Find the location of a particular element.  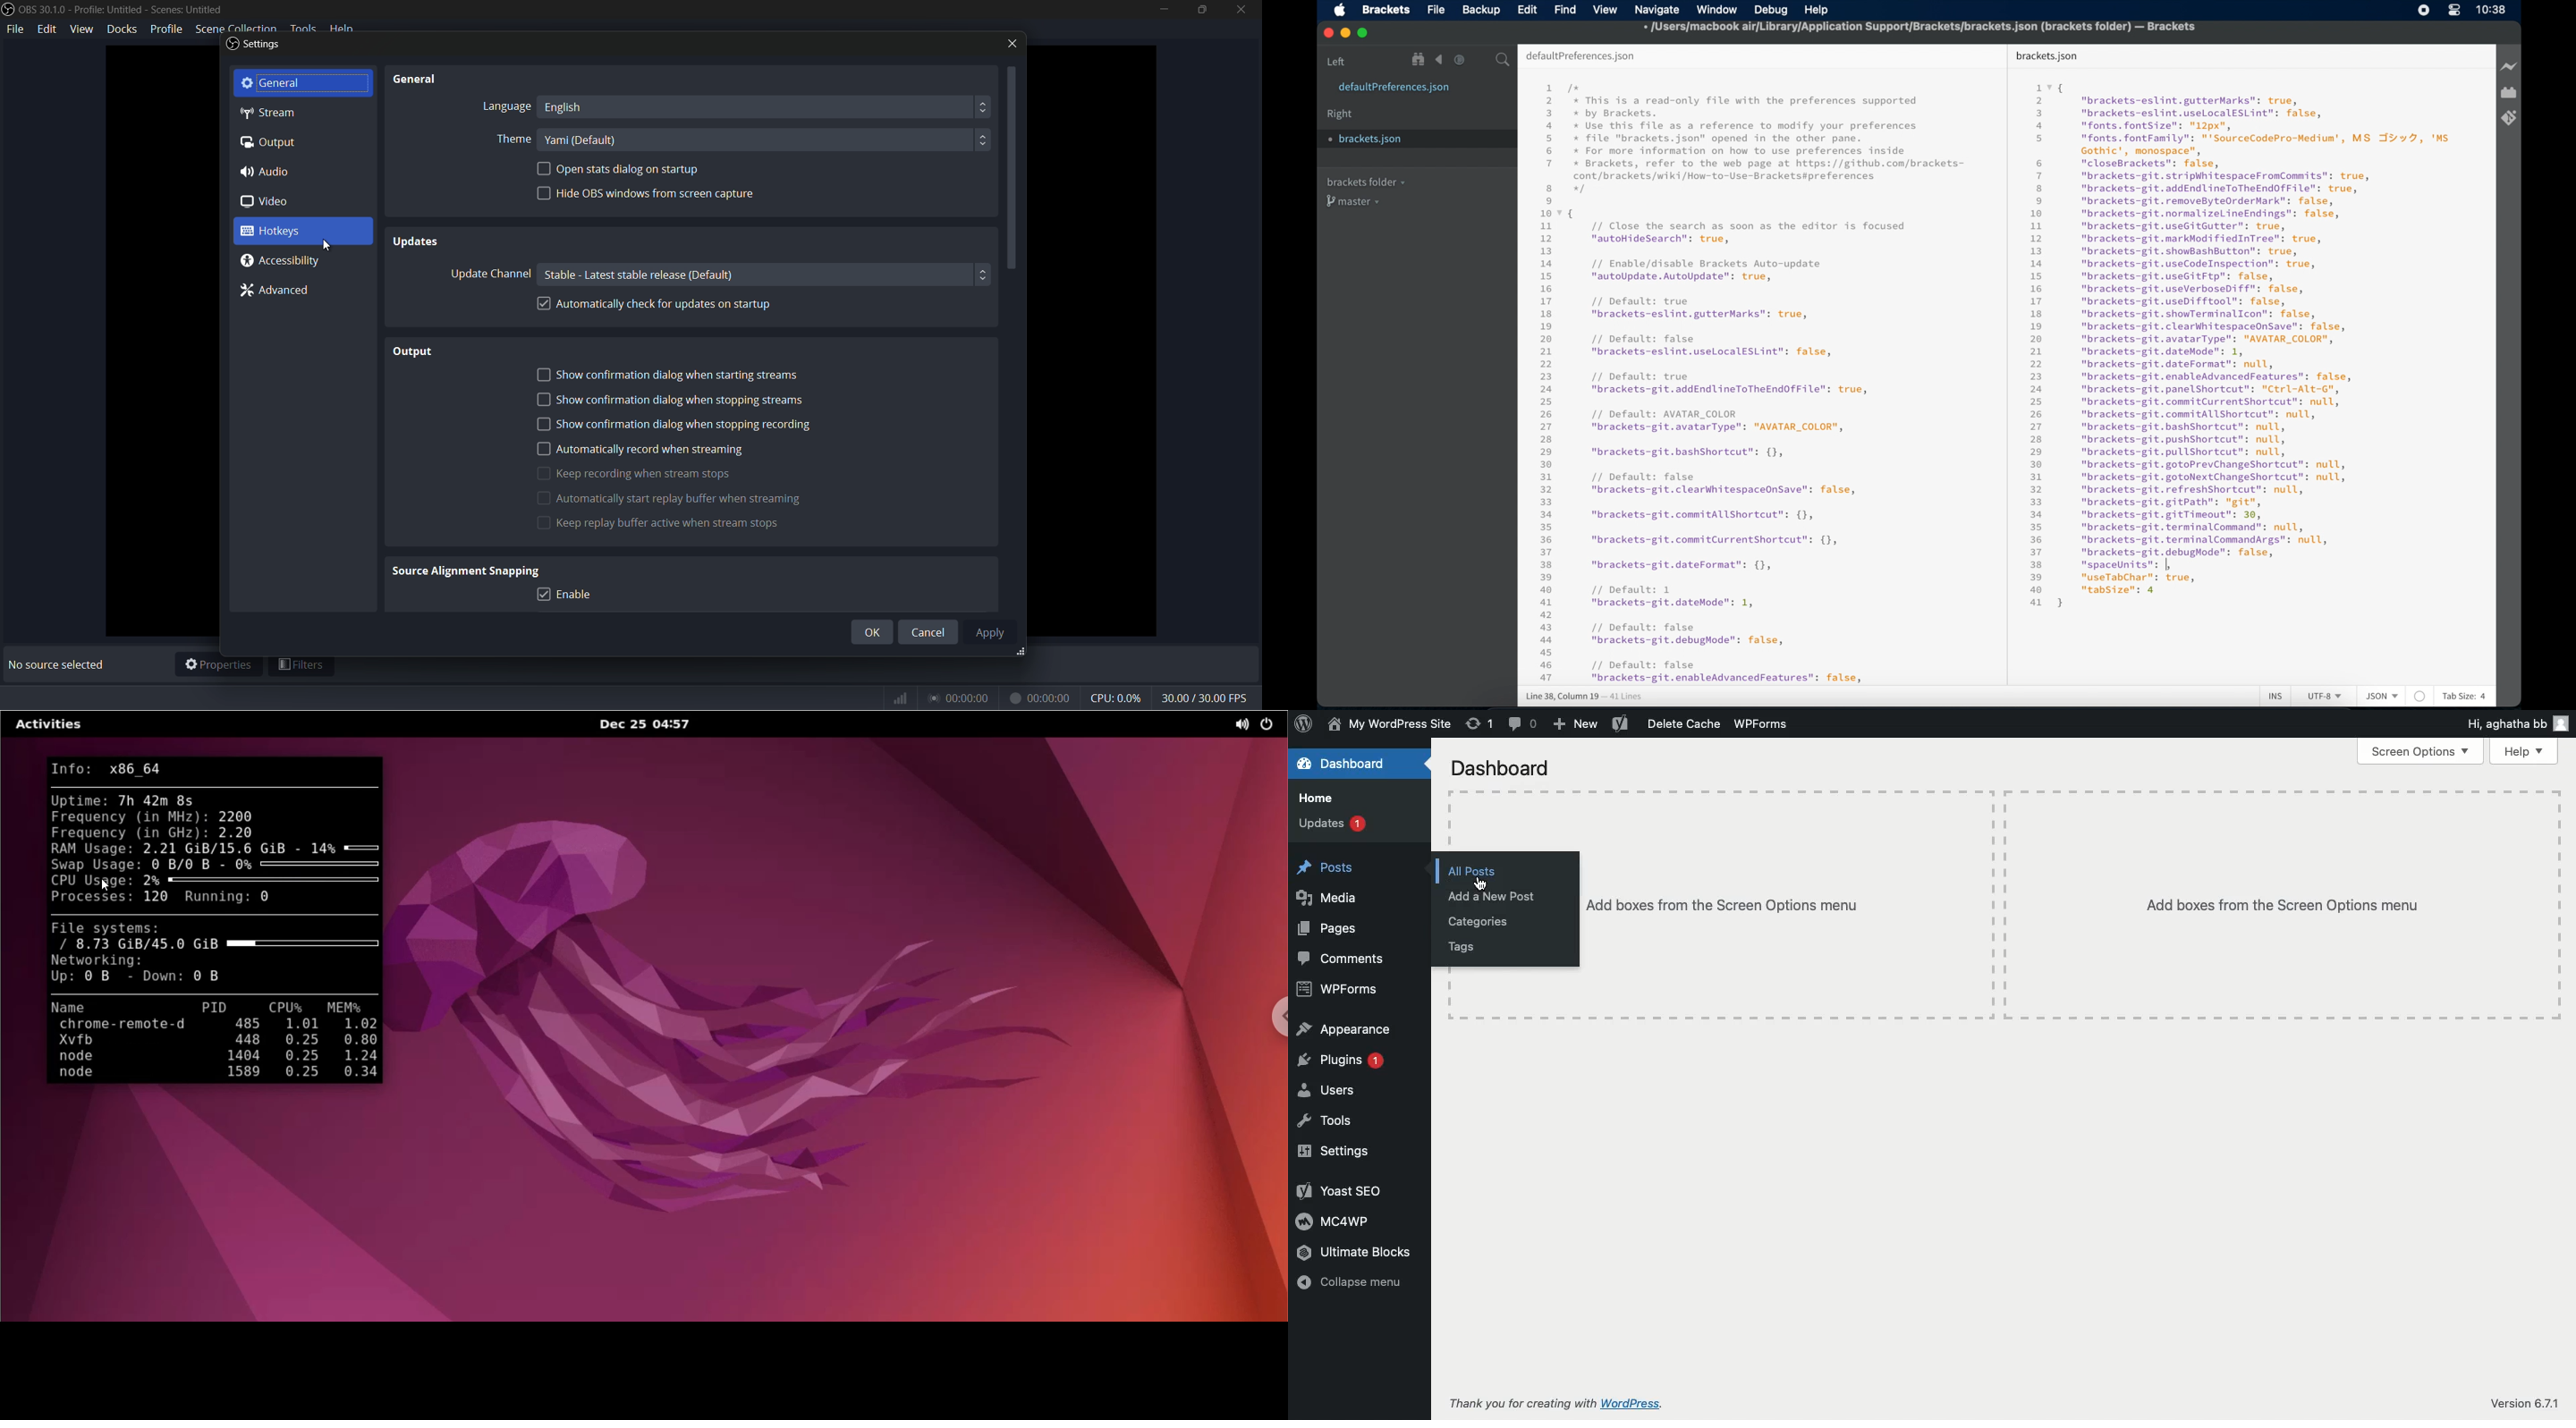

ins is located at coordinates (2276, 697).